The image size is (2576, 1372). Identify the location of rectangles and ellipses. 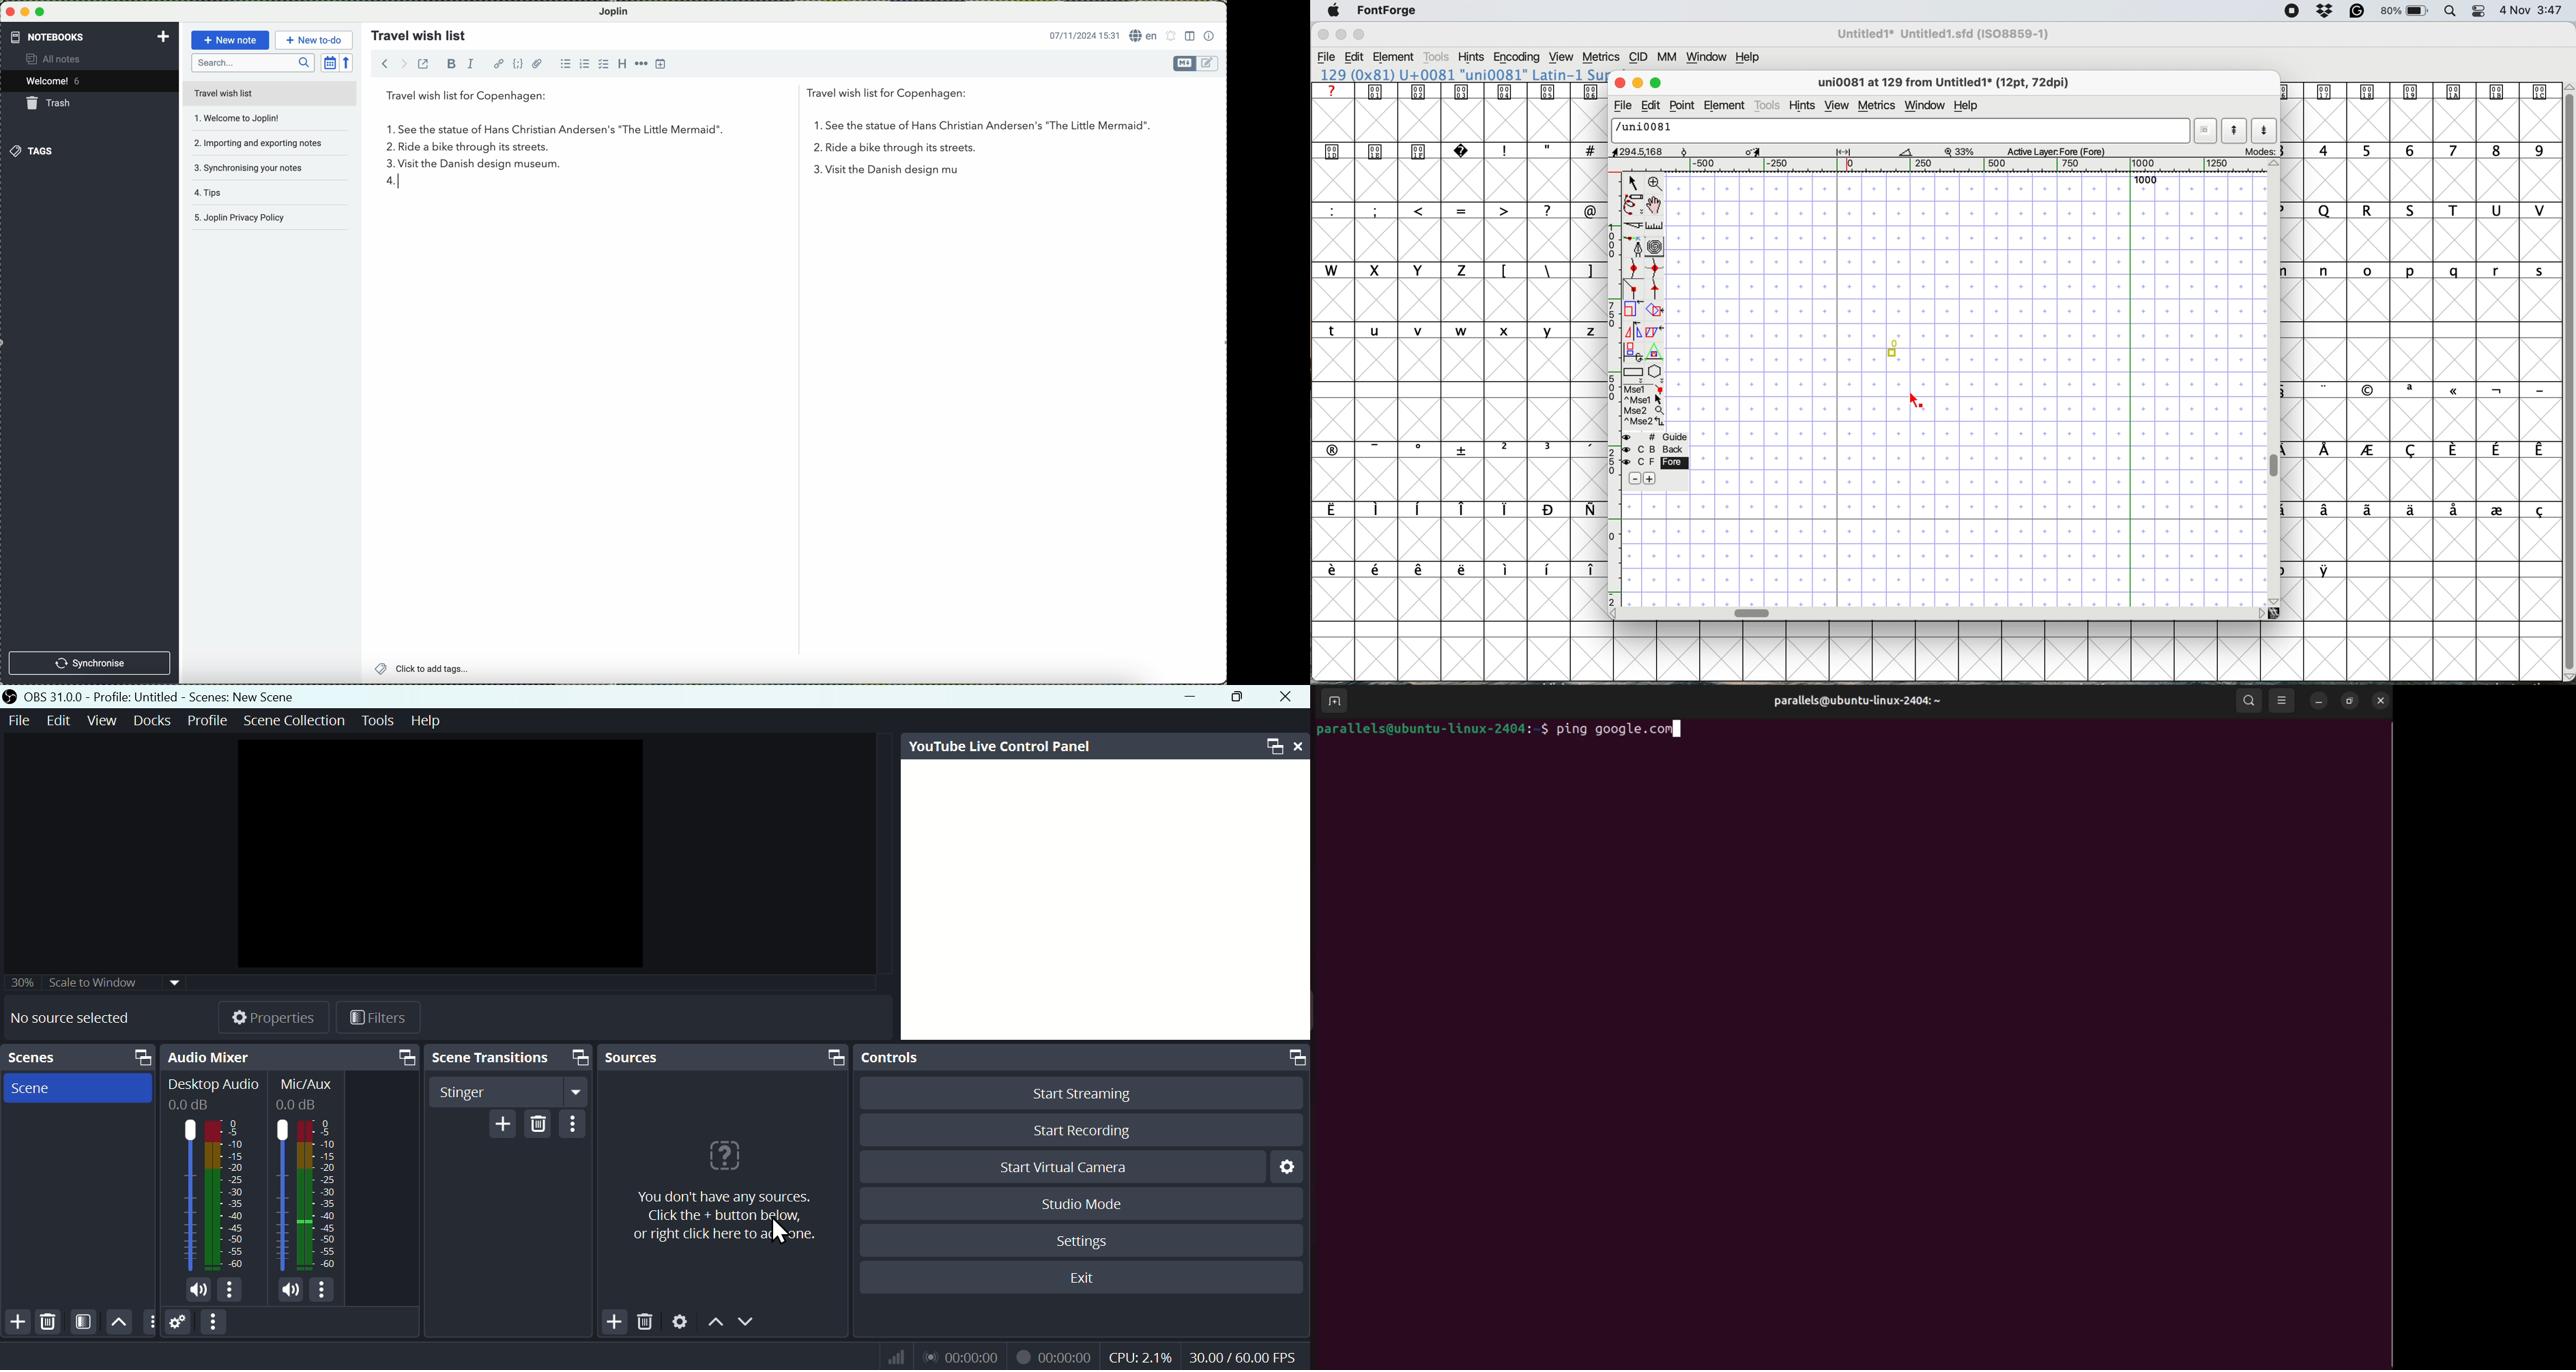
(1634, 372).